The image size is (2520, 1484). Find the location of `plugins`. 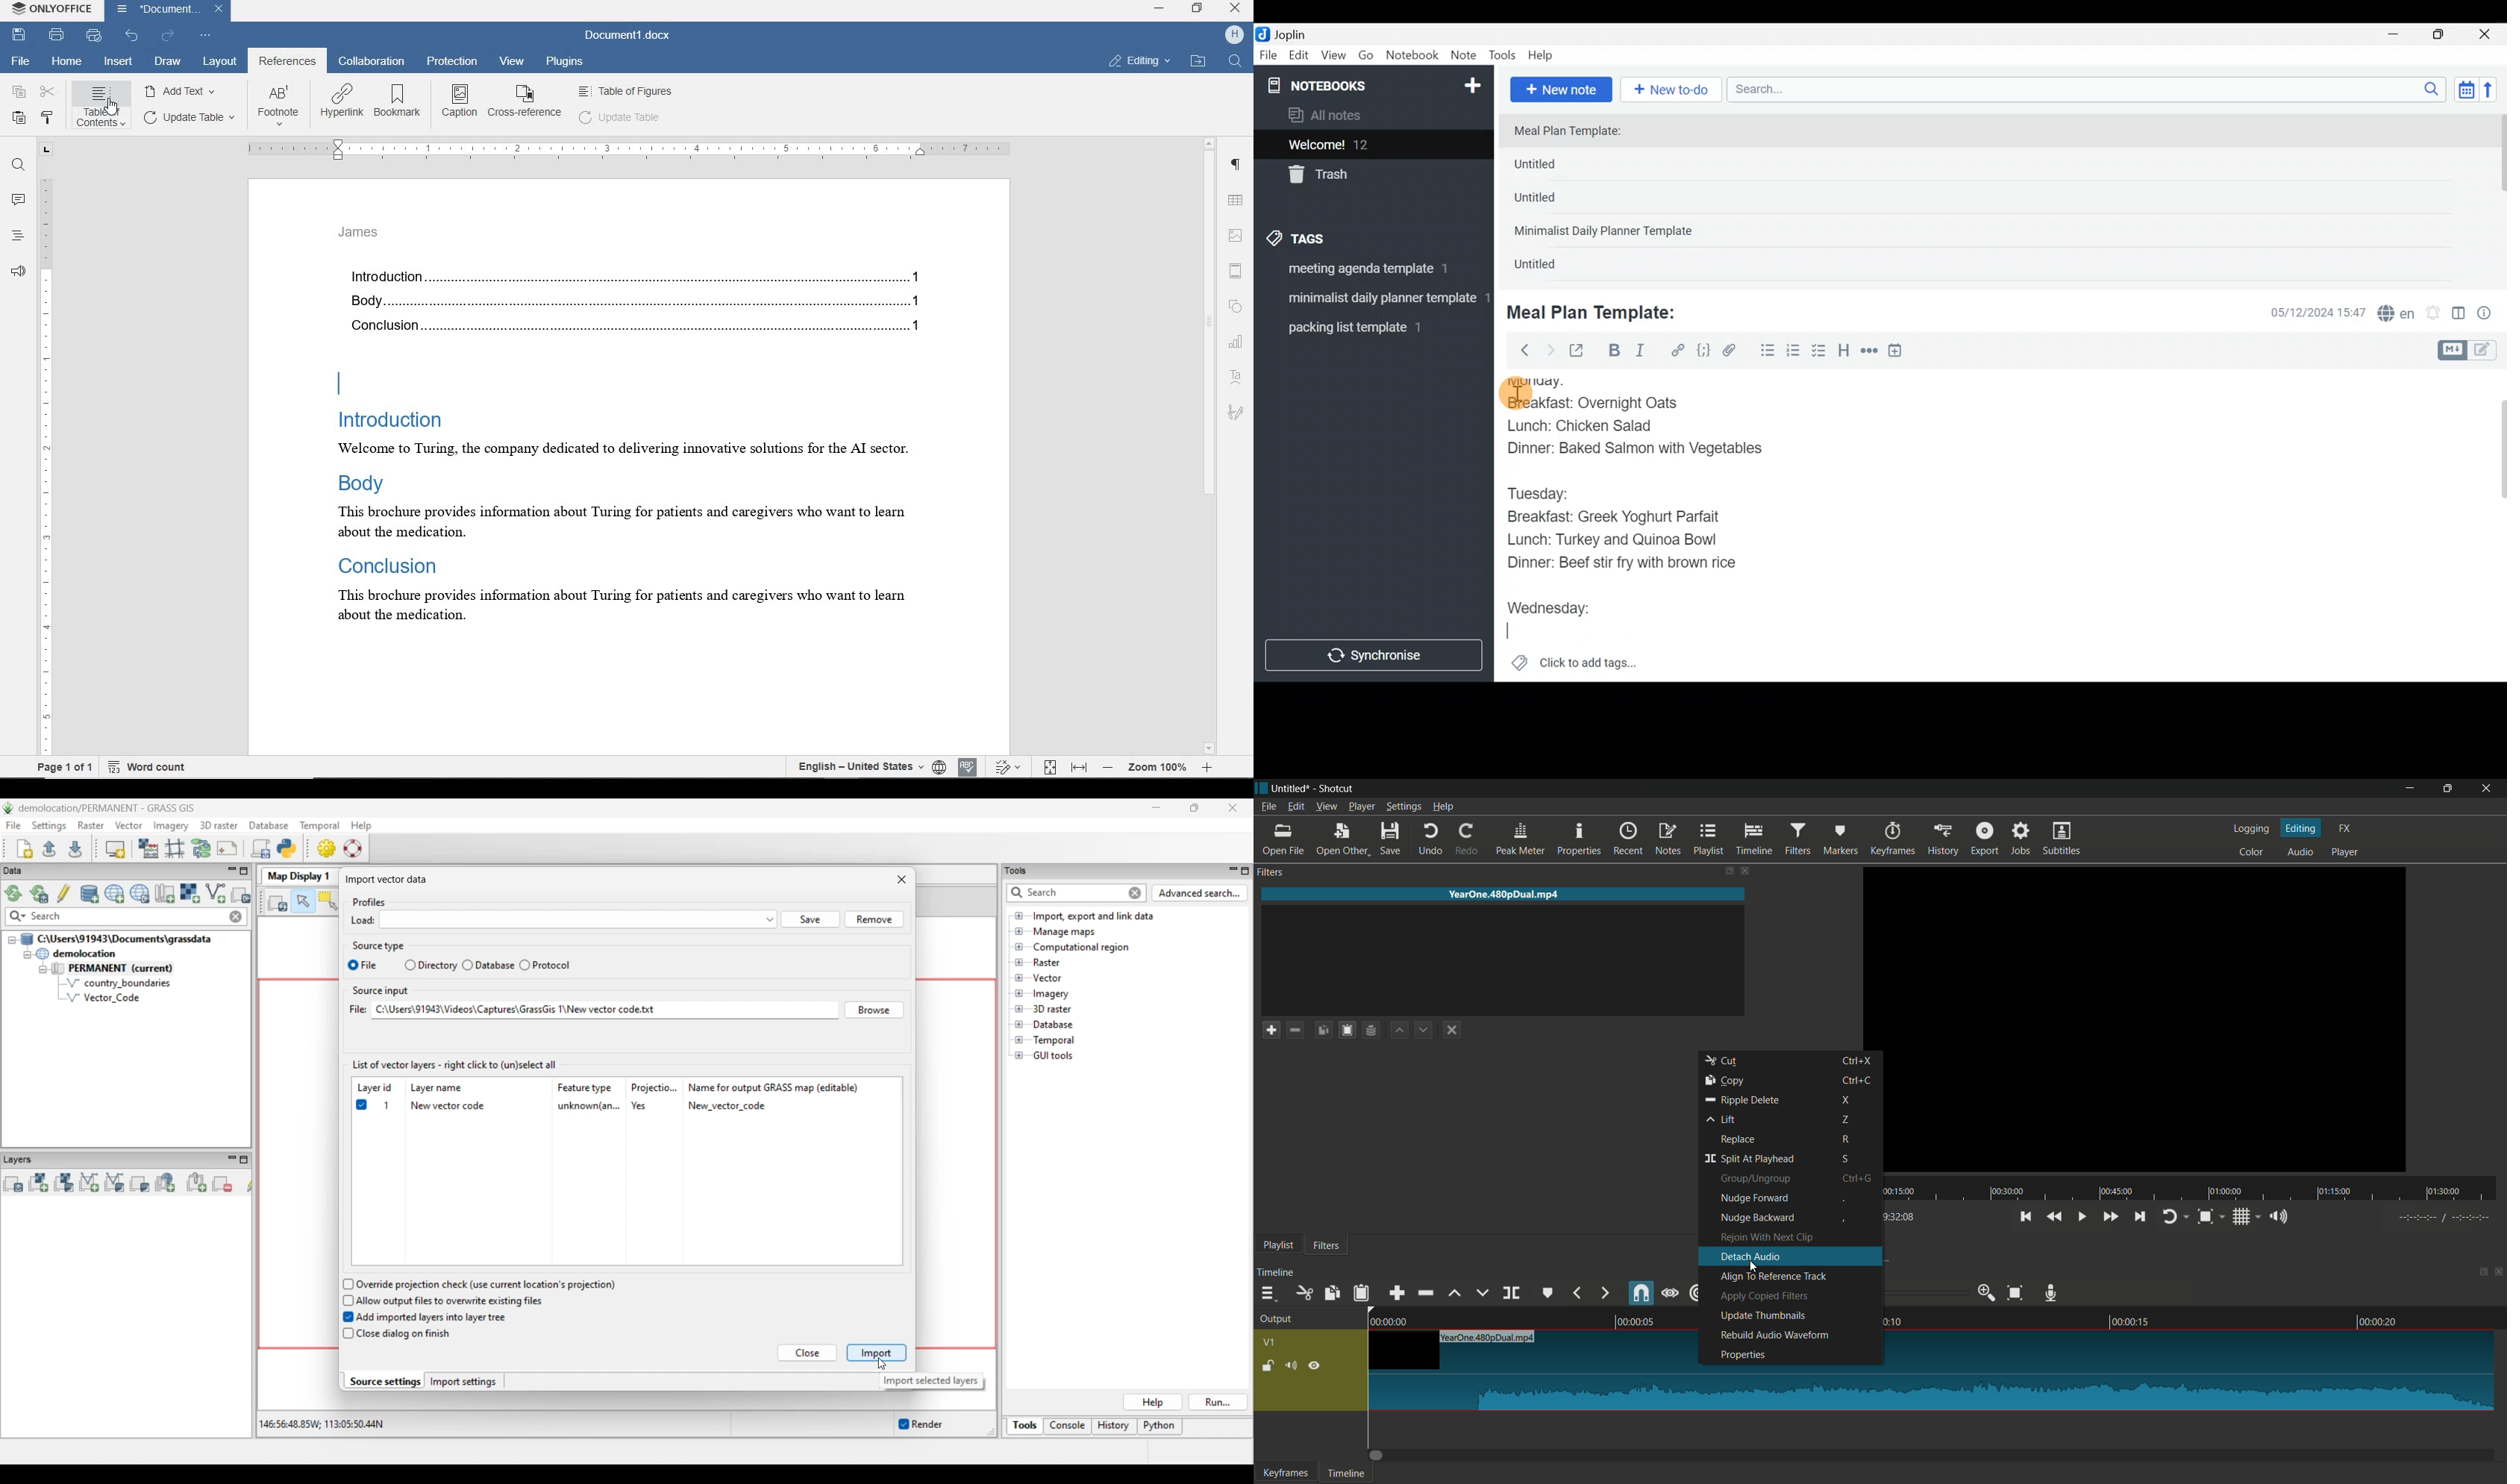

plugins is located at coordinates (563, 60).